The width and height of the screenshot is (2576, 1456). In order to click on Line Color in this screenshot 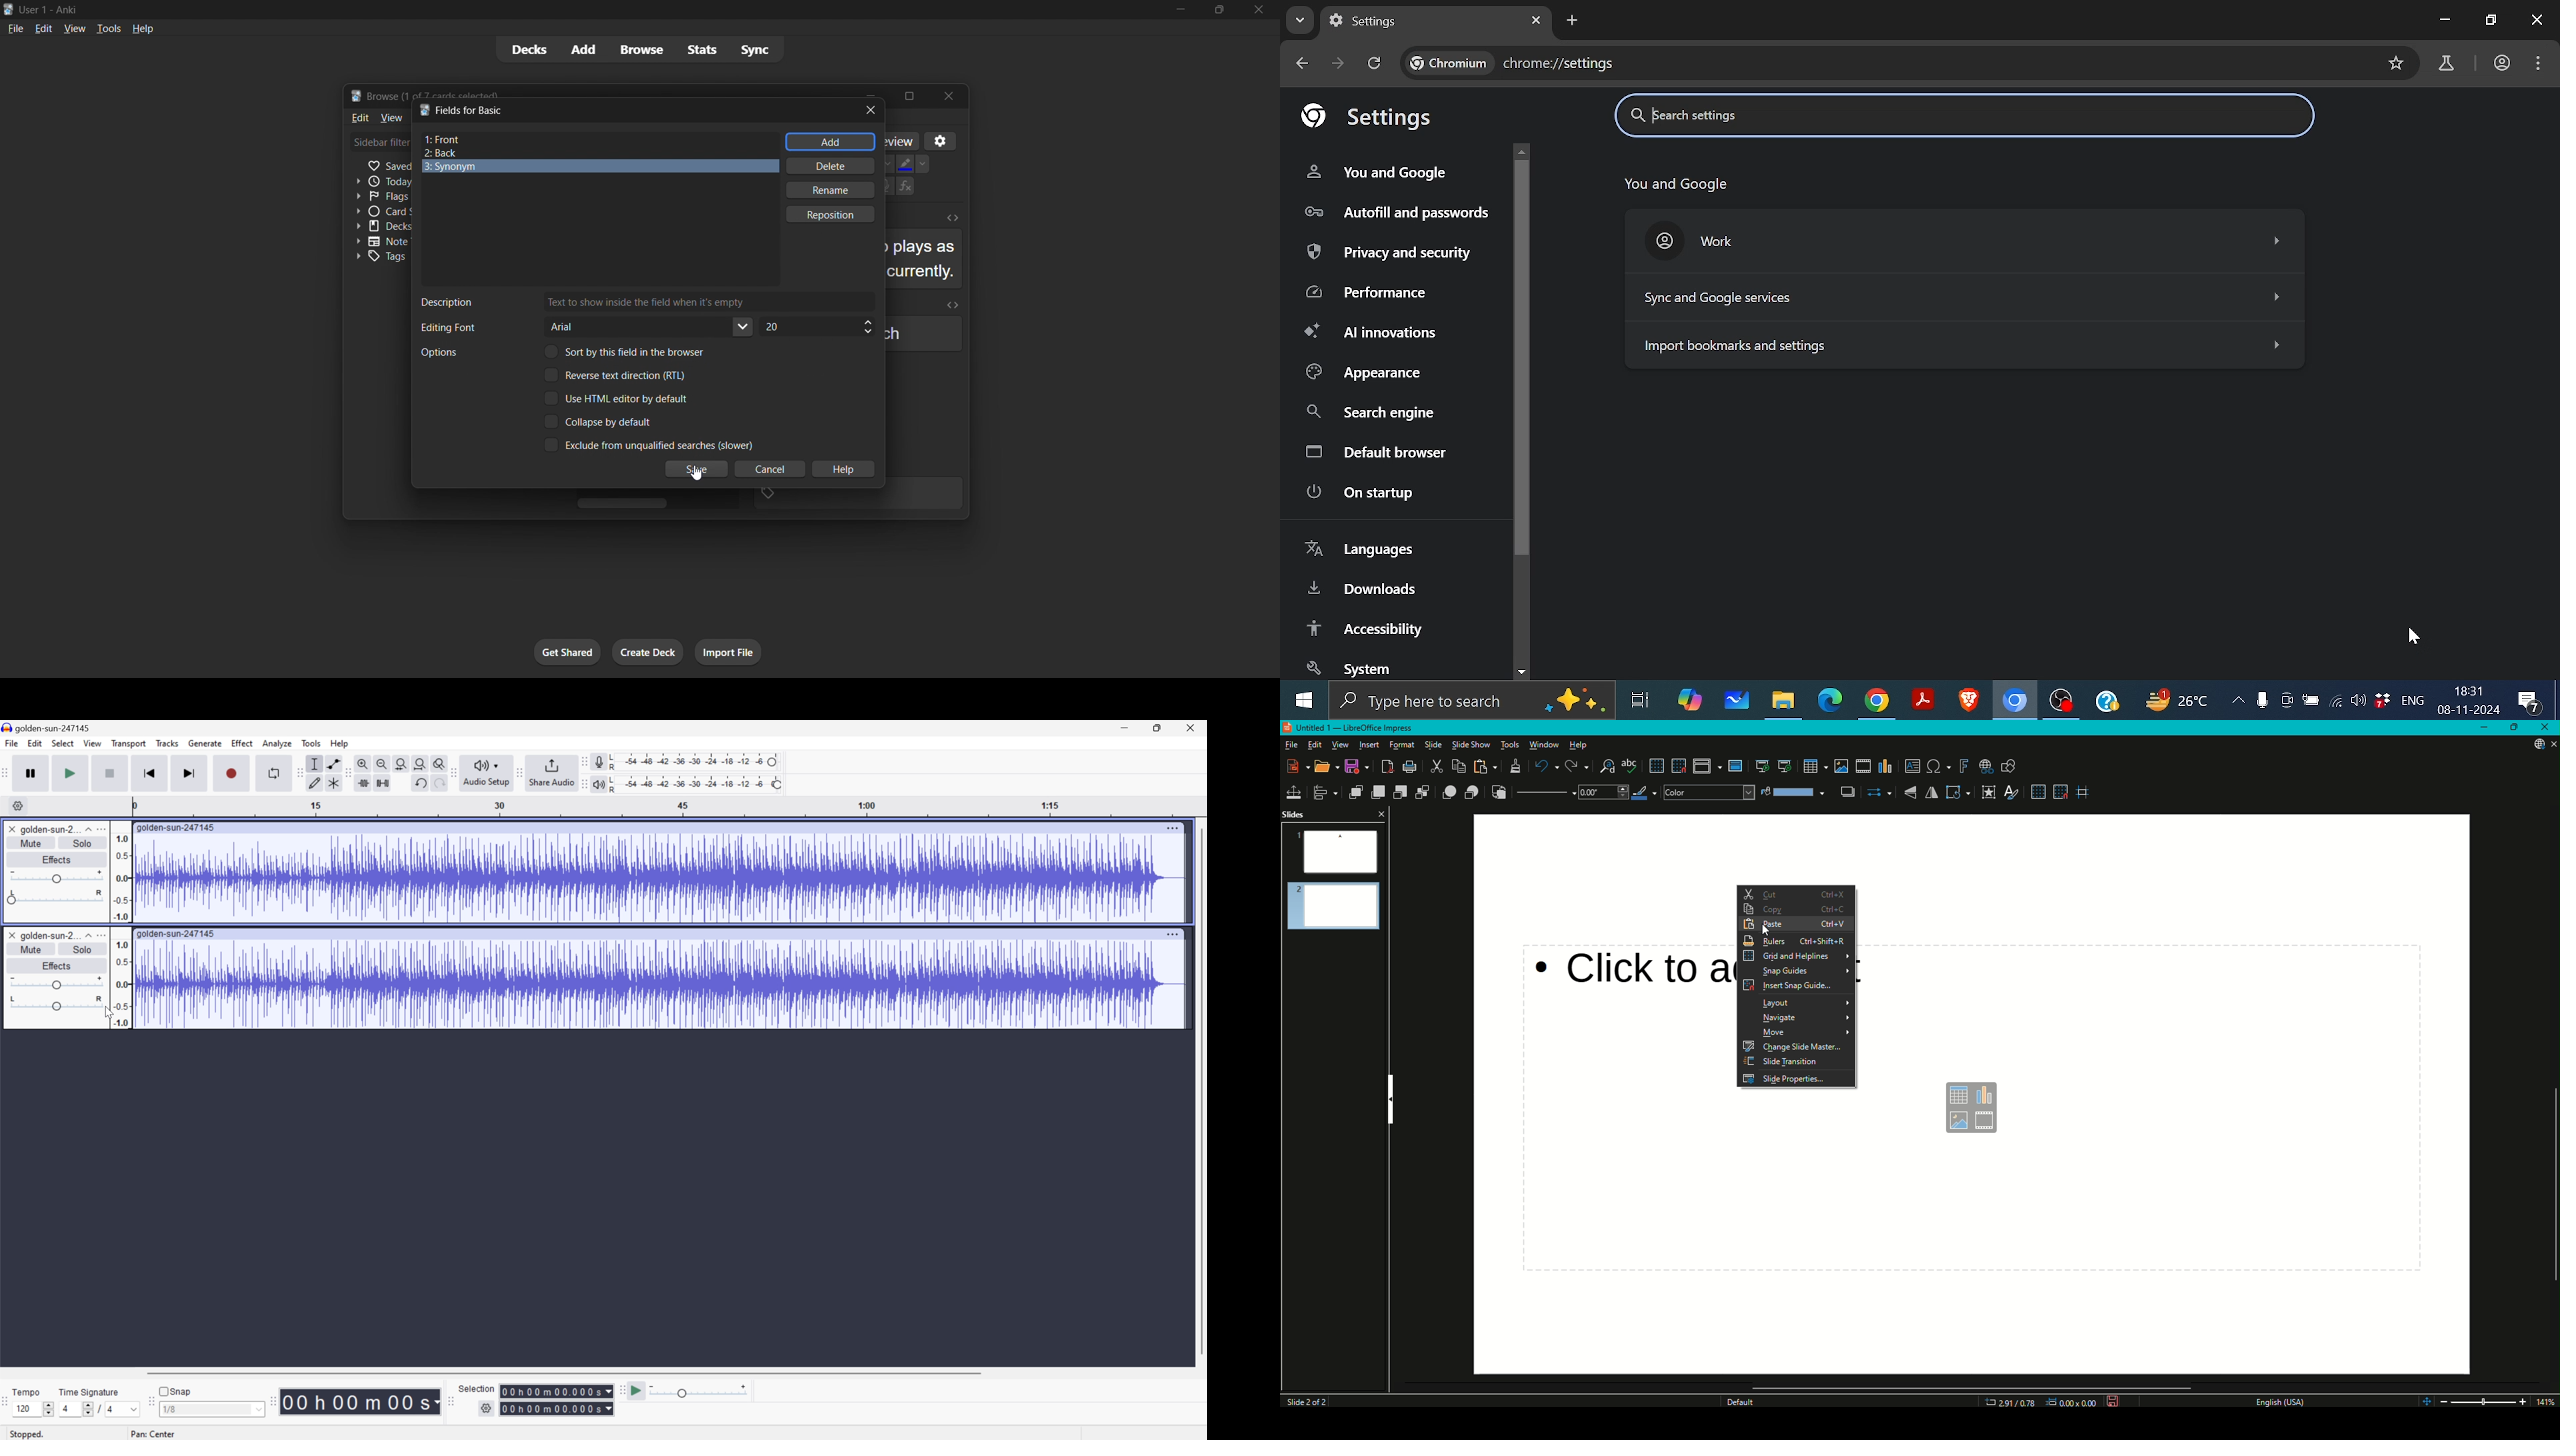, I will do `click(1642, 795)`.